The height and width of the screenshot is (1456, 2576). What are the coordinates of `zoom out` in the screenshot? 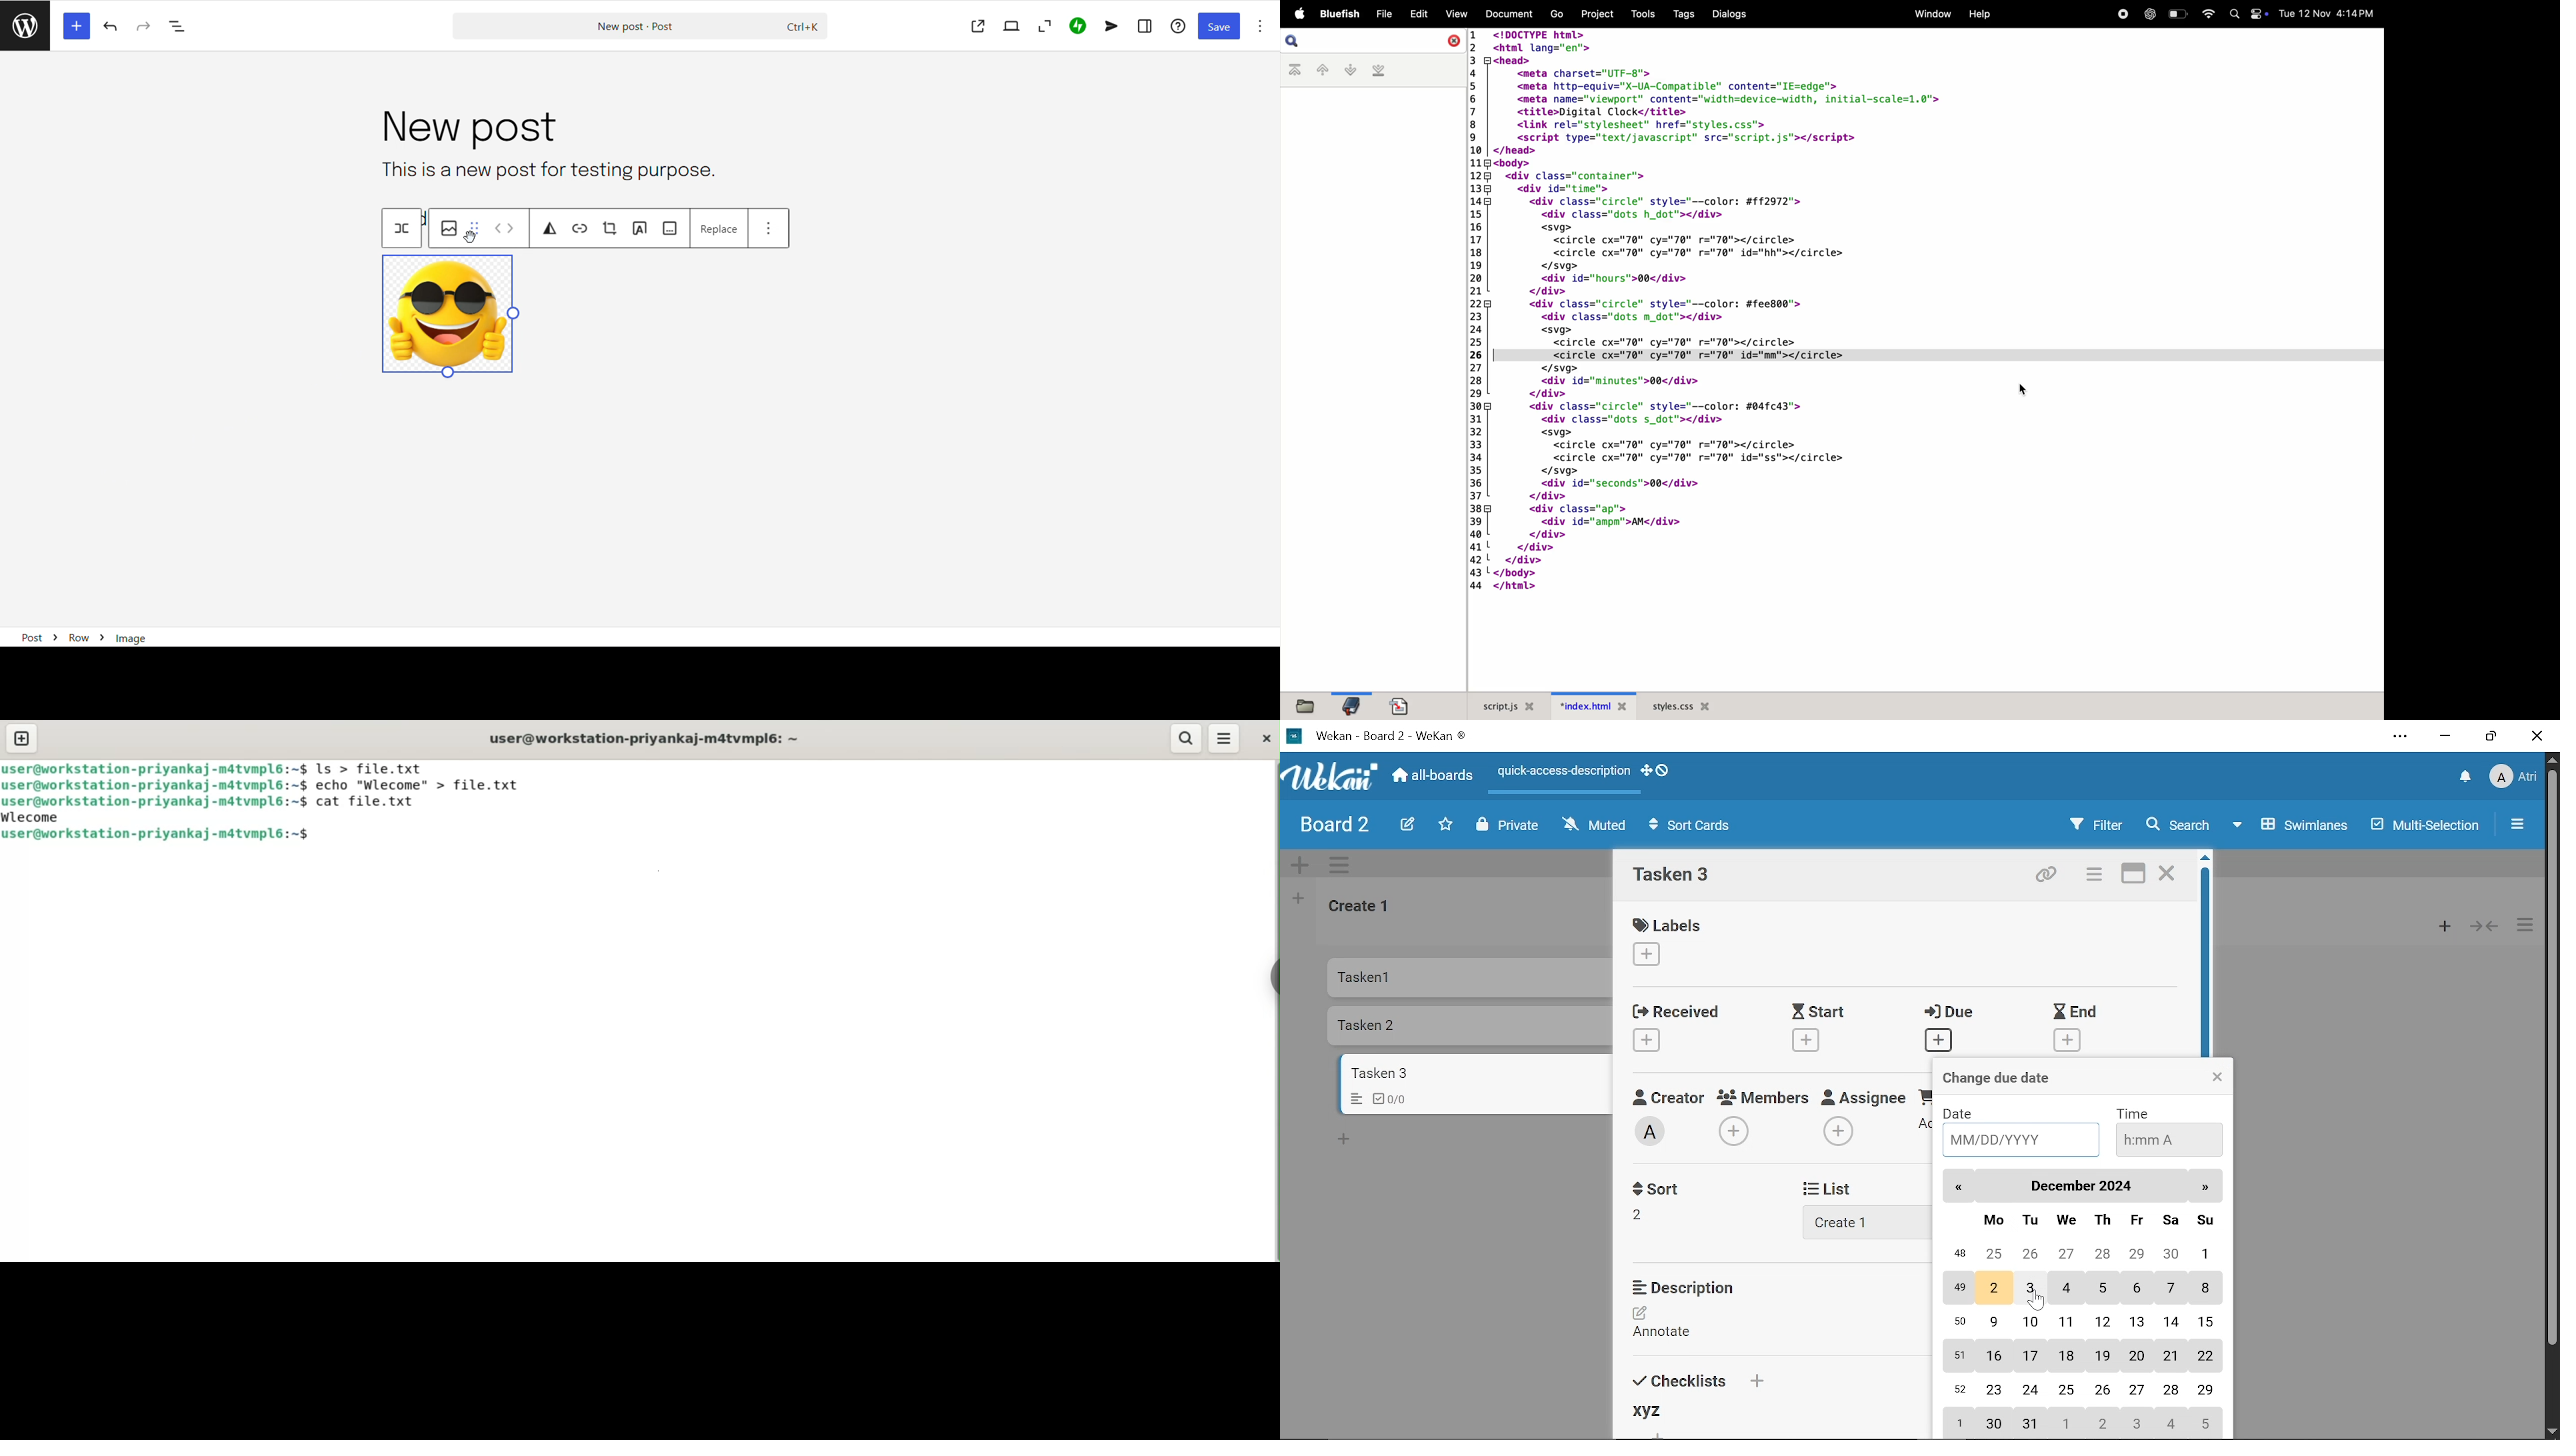 It's located at (1043, 26).